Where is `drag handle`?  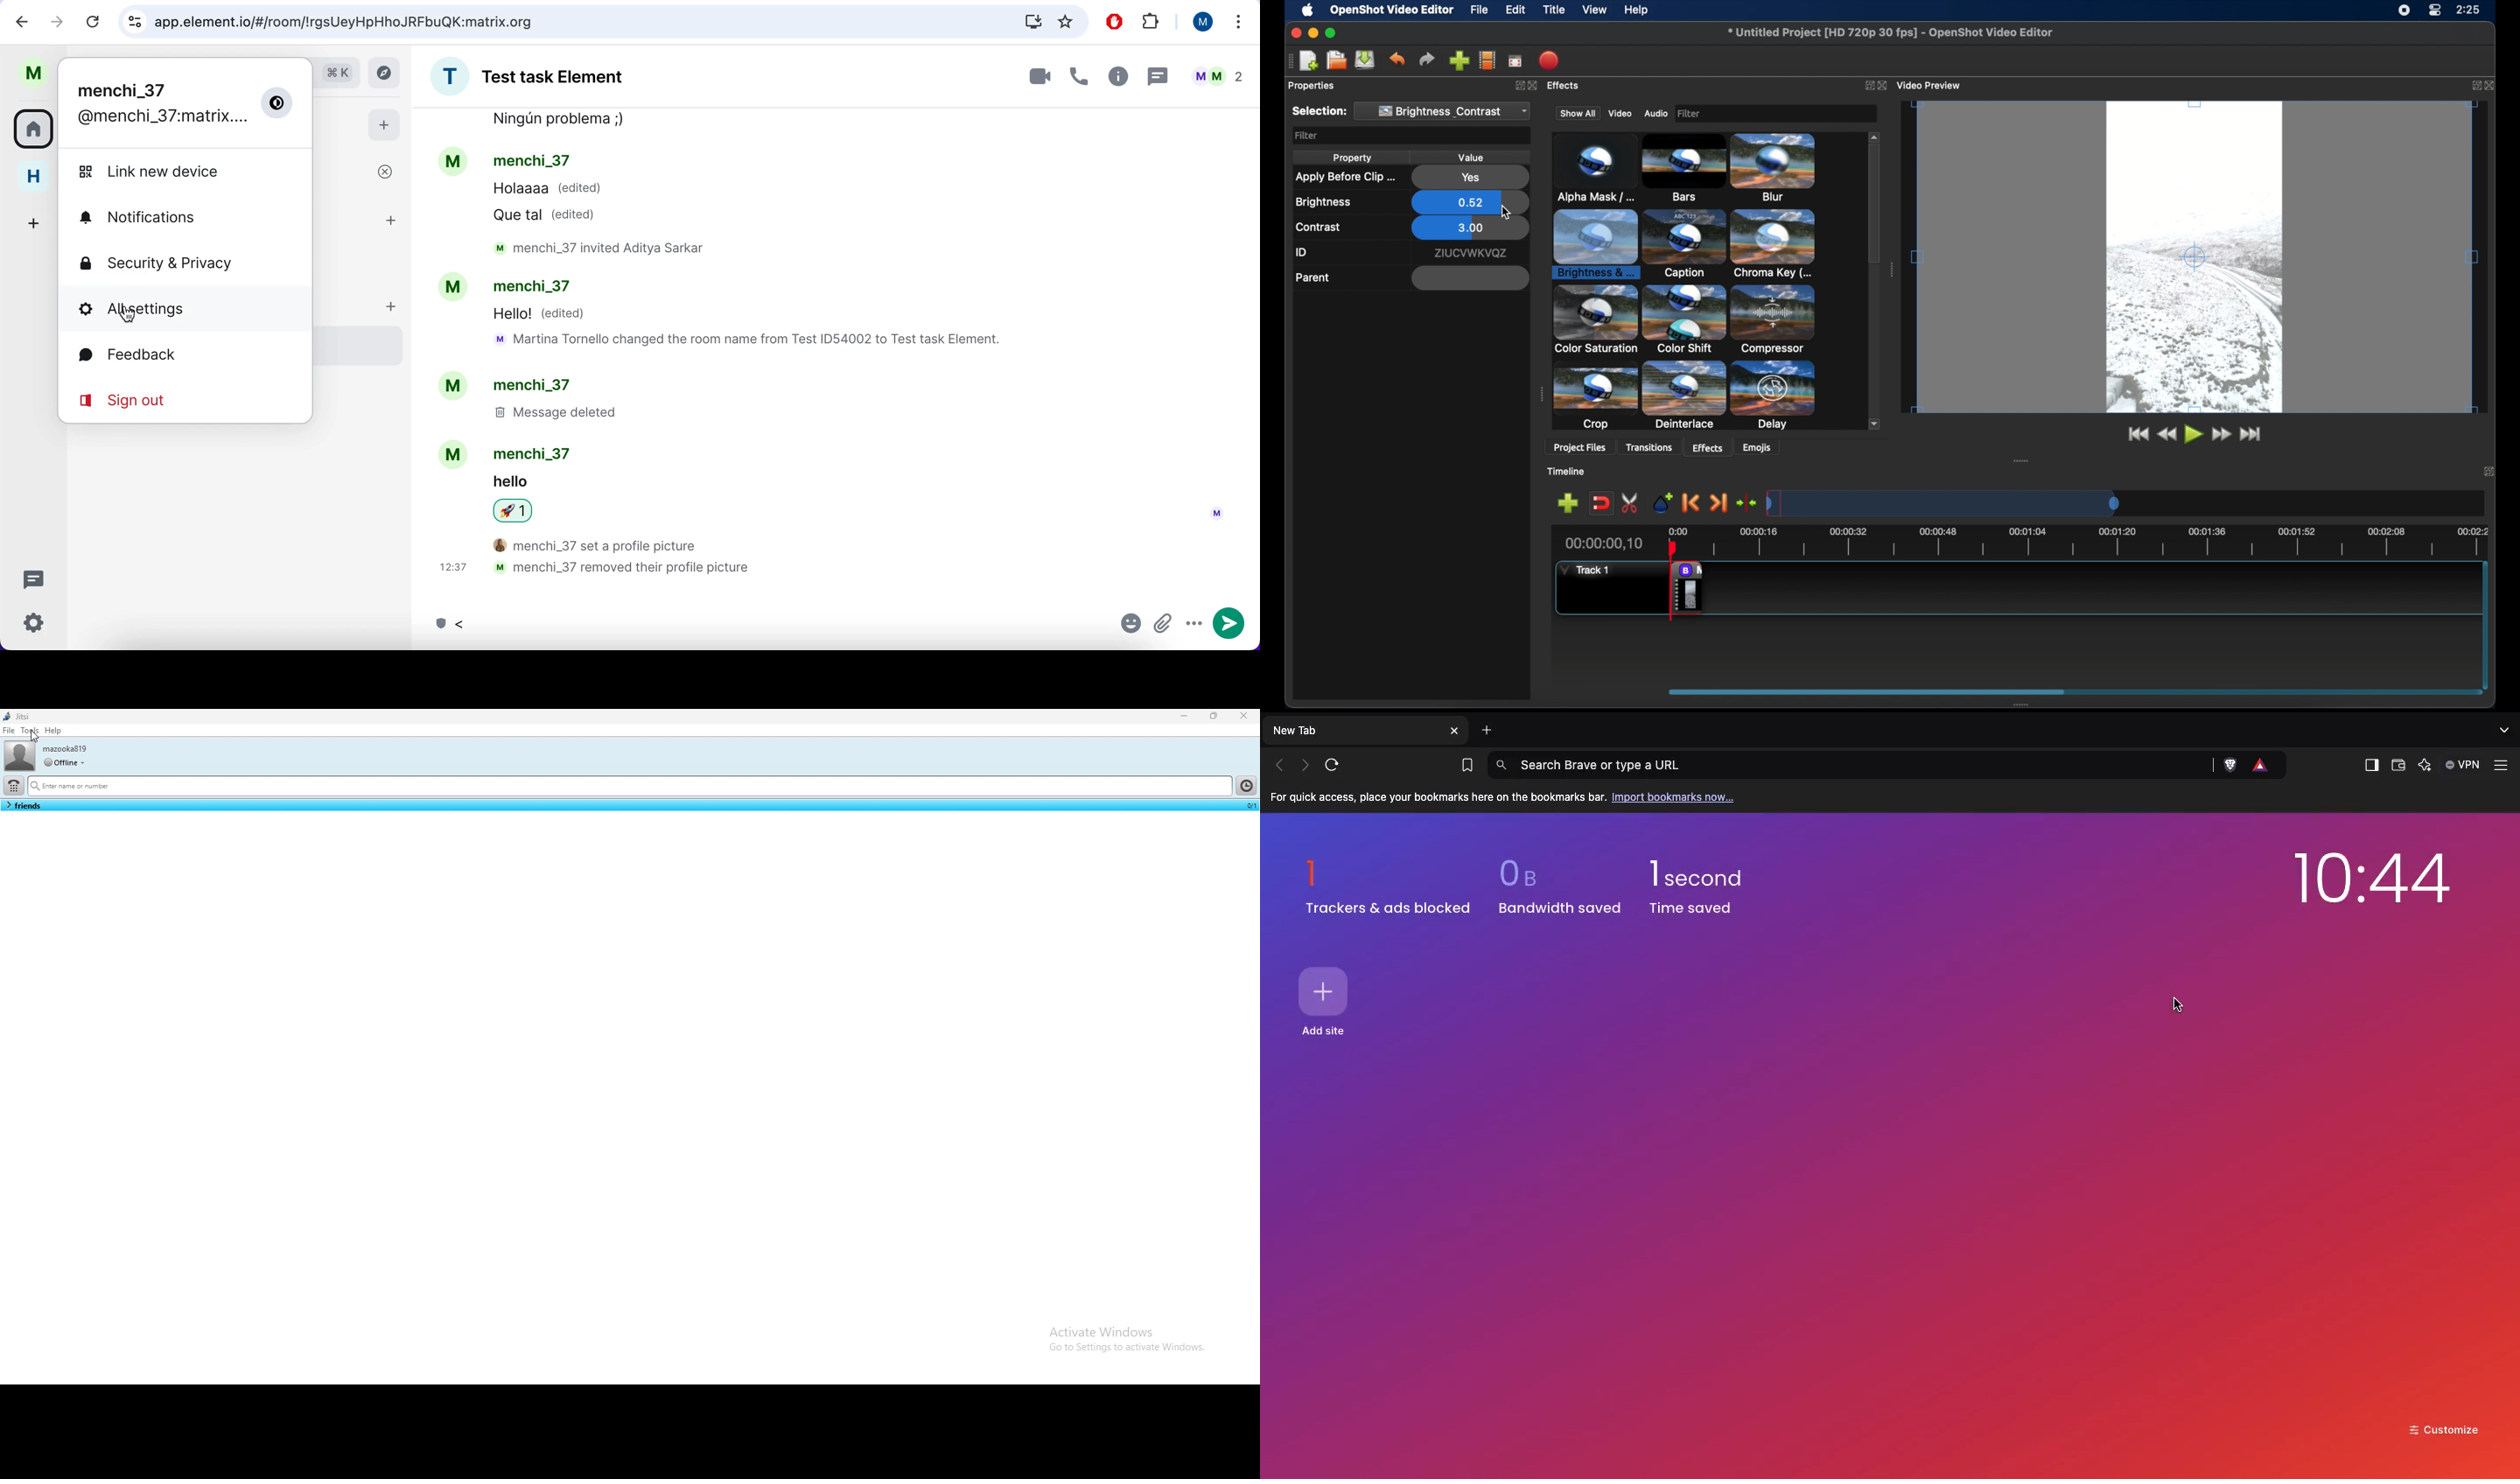 drag handle is located at coordinates (2015, 704).